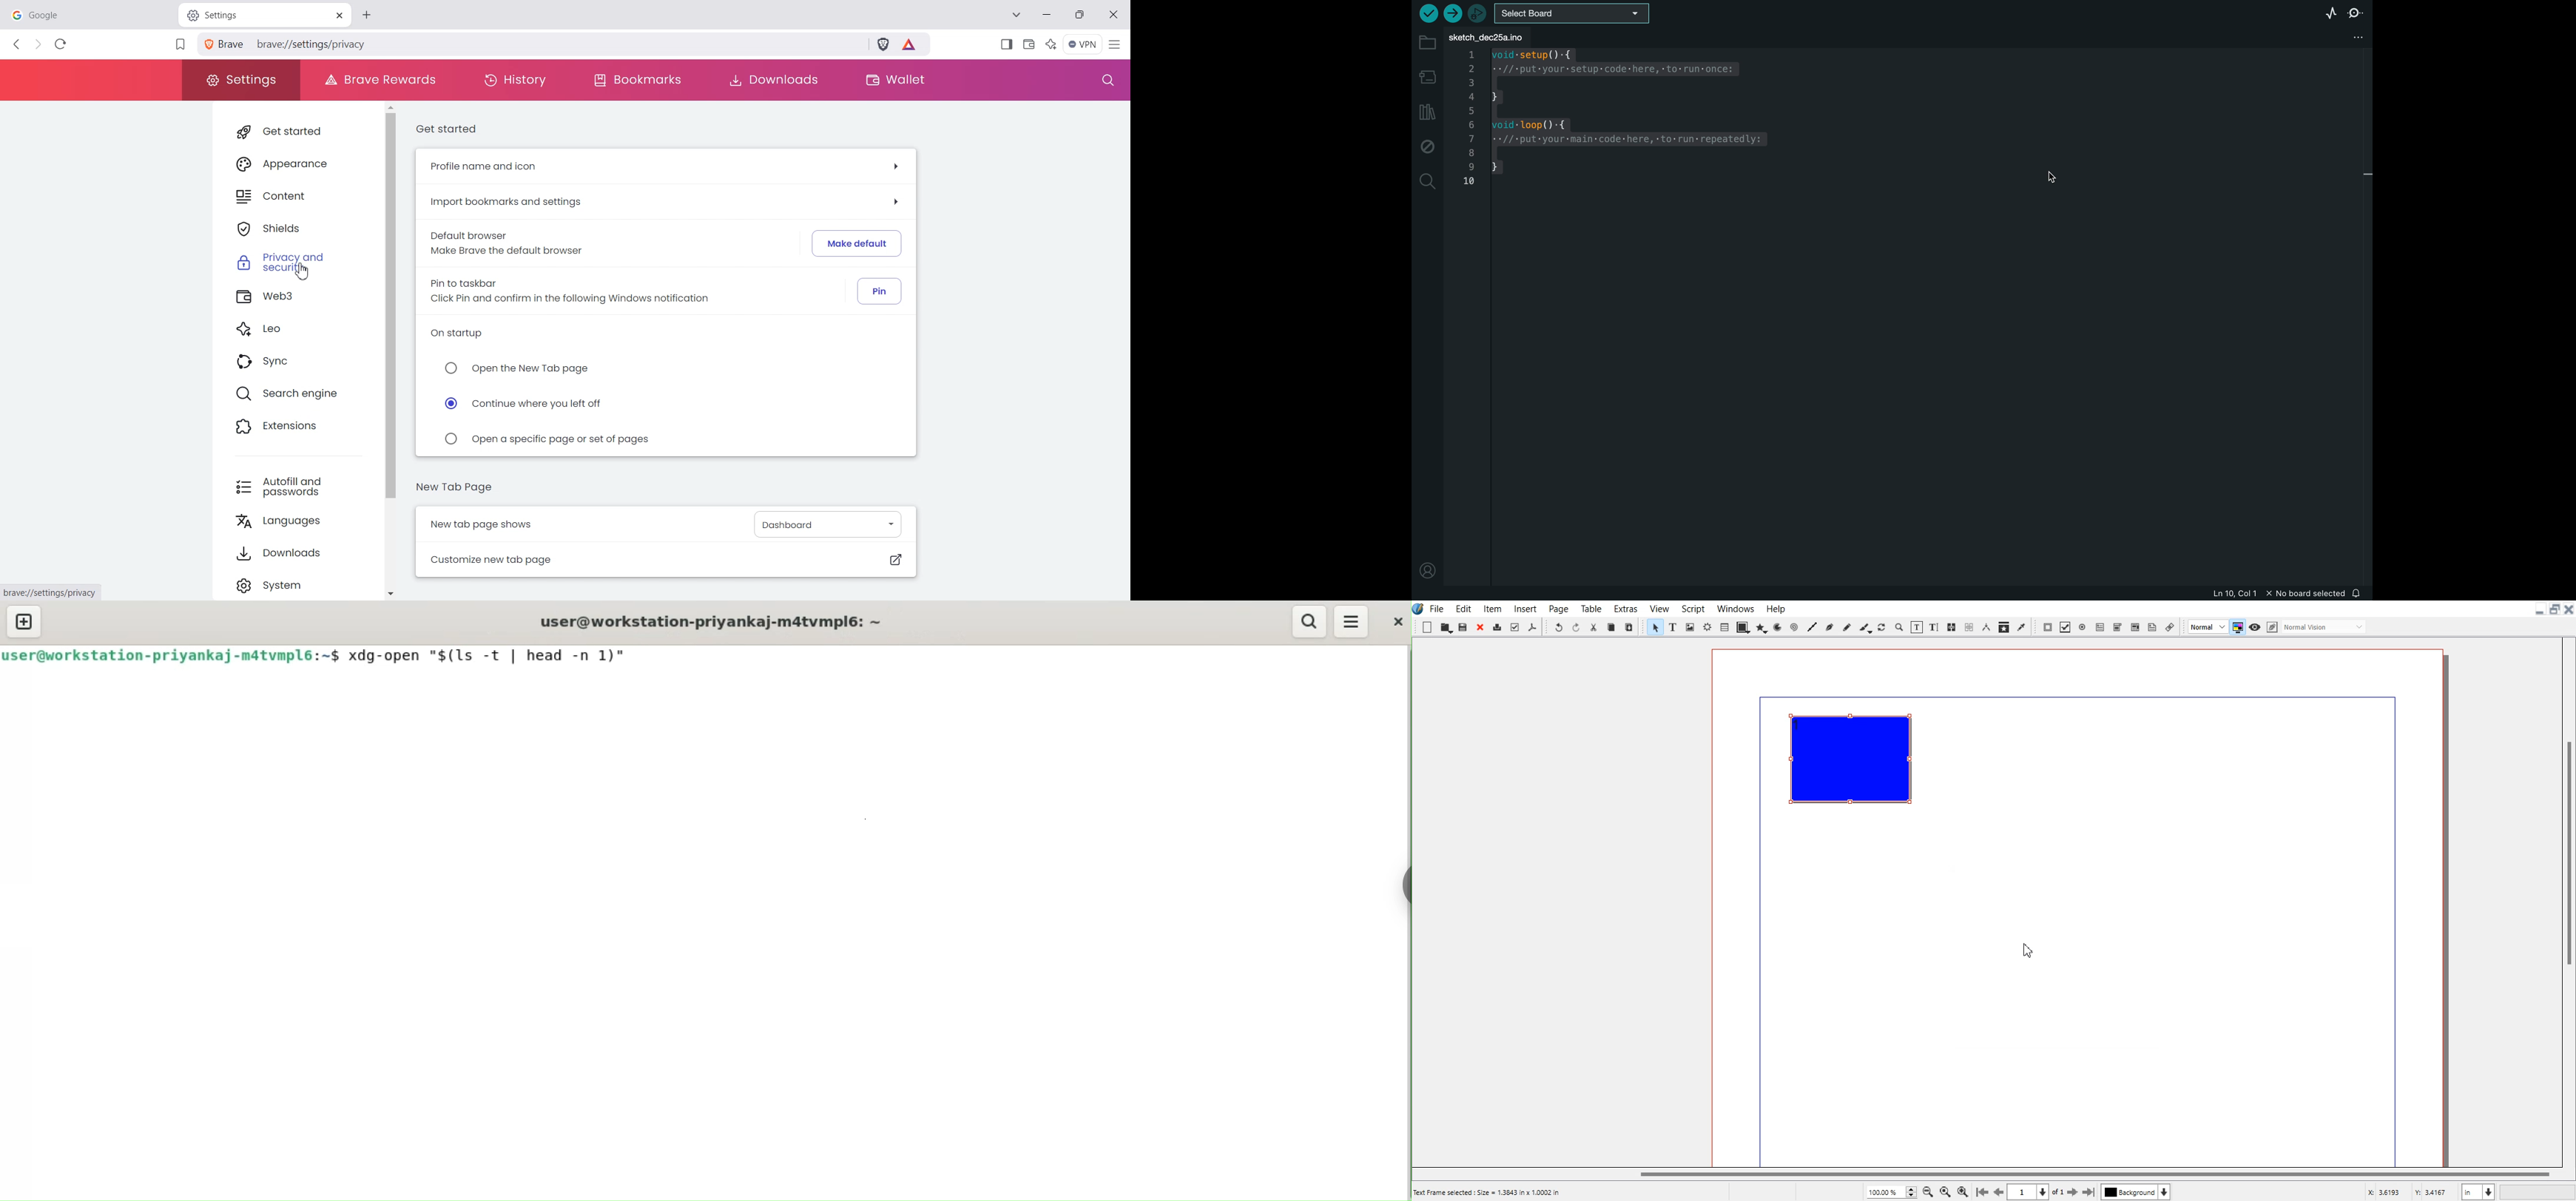 The image size is (2576, 1204). I want to click on Import bookmarks and settings, so click(666, 202).